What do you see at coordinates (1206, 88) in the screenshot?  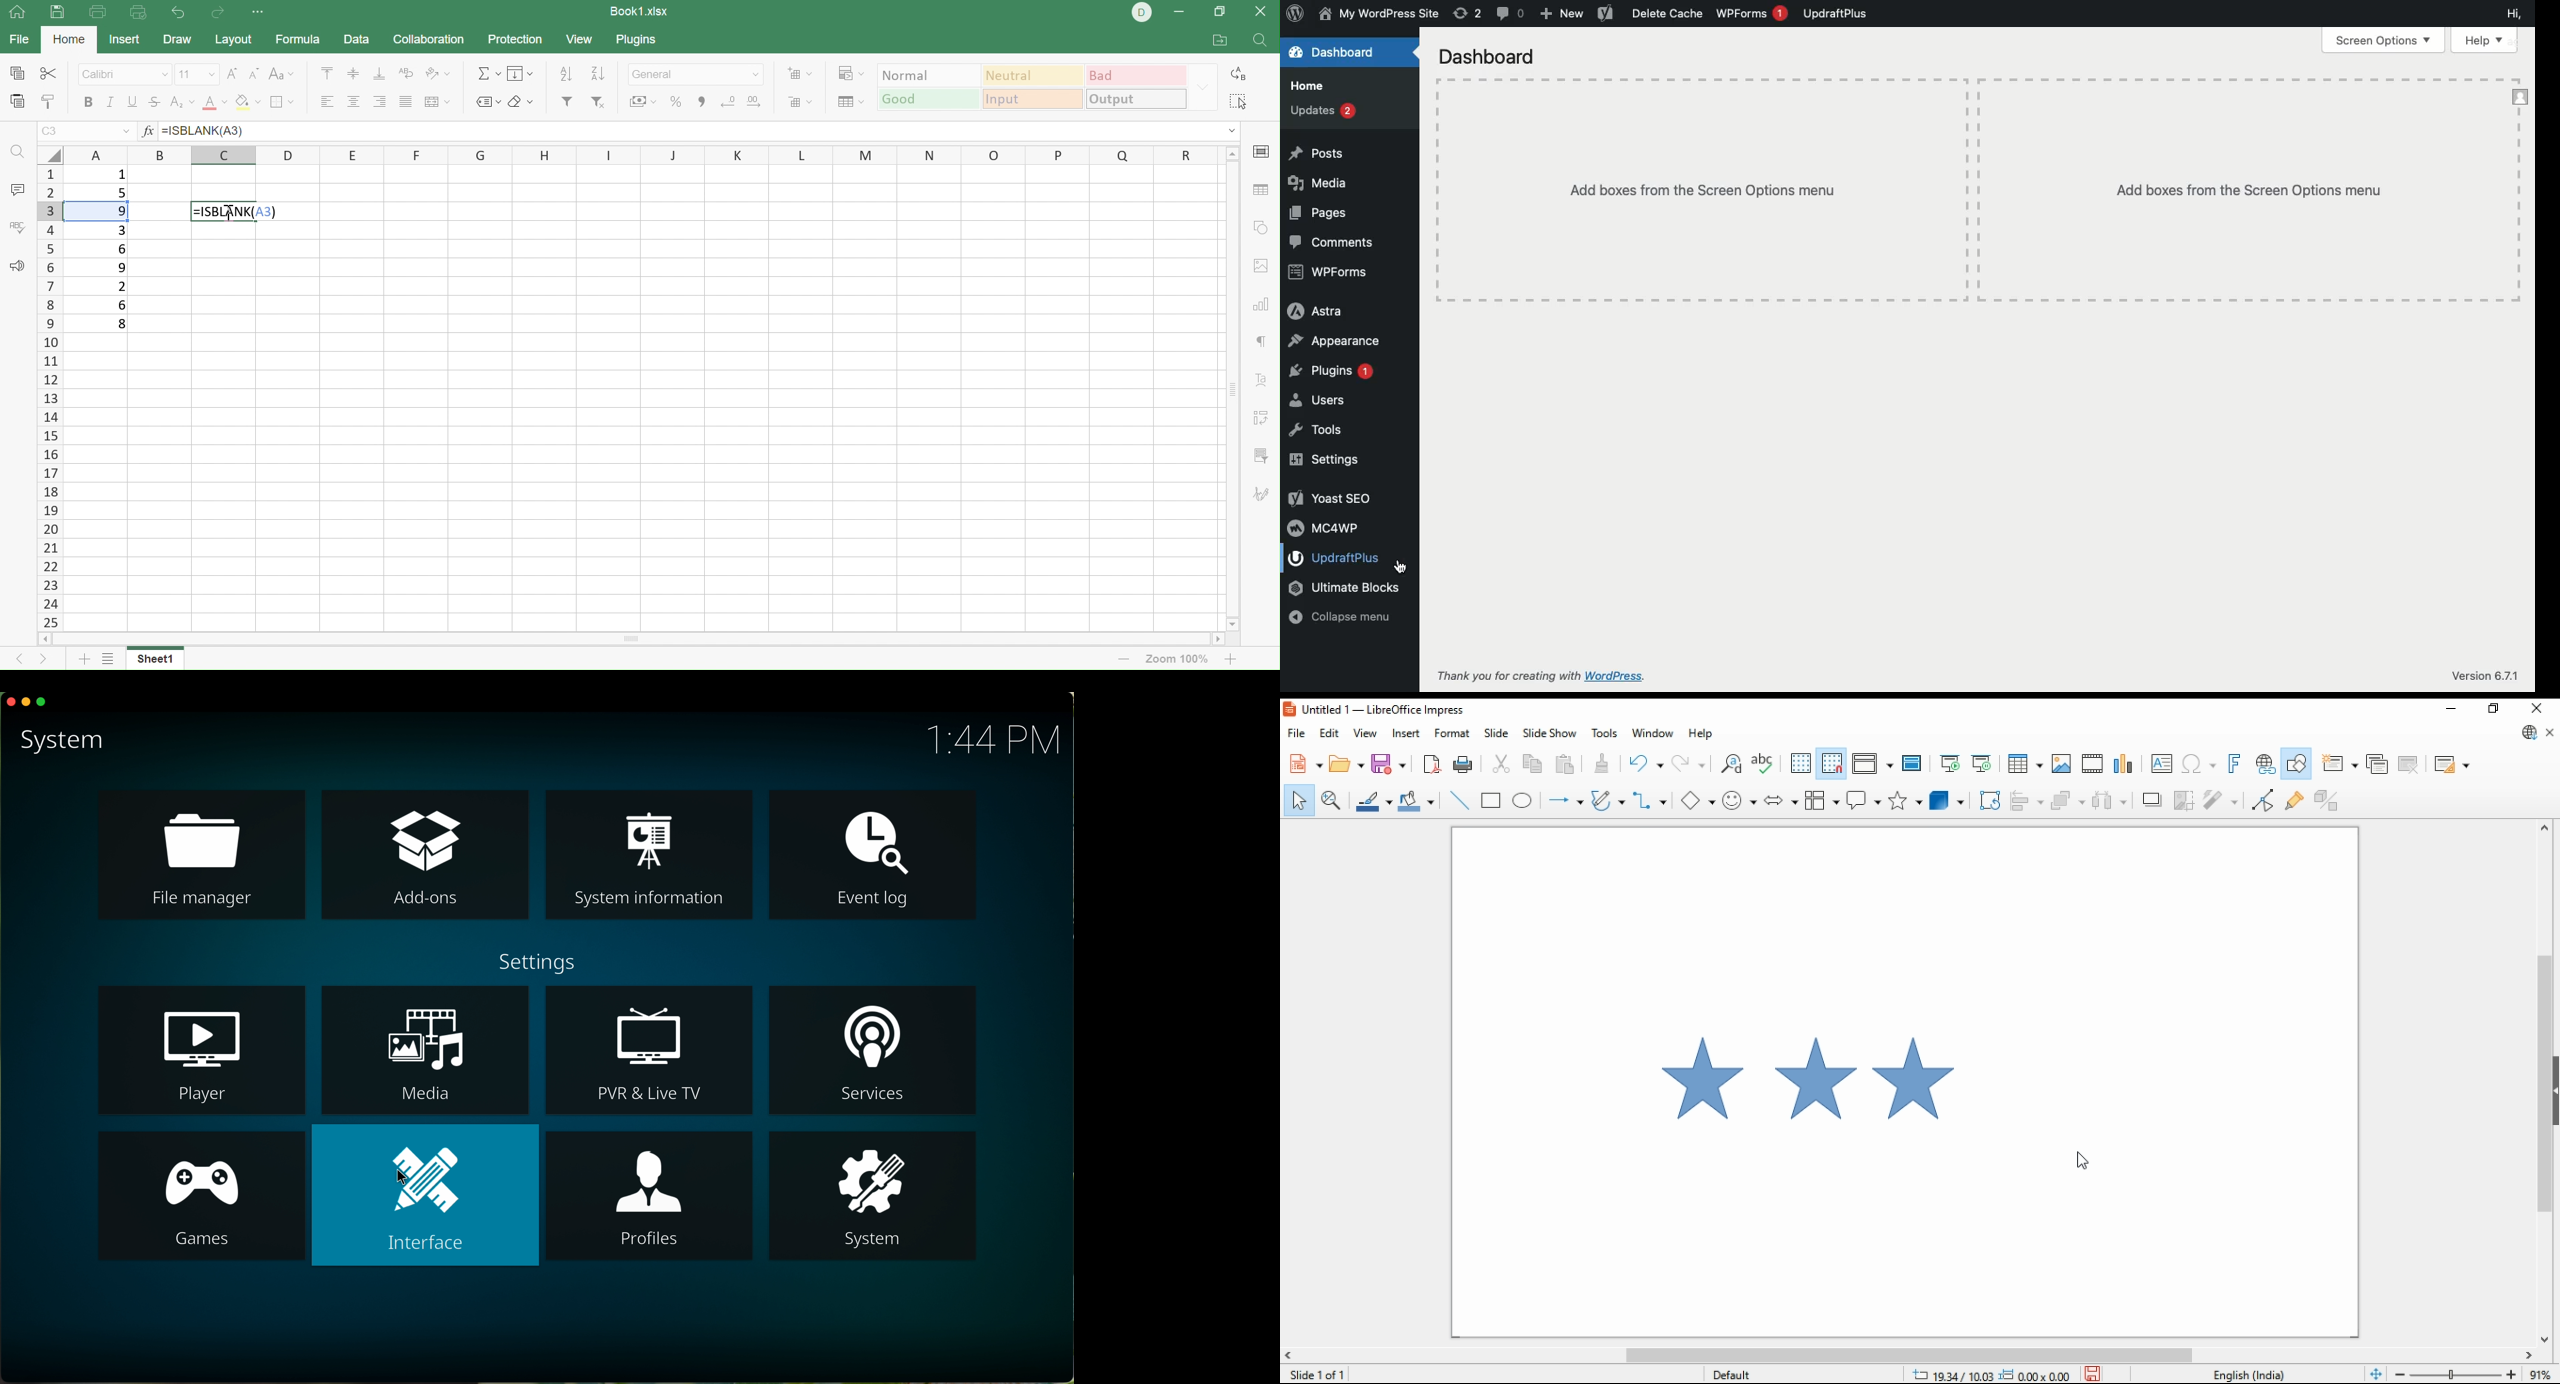 I see `Drop down` at bounding box center [1206, 88].